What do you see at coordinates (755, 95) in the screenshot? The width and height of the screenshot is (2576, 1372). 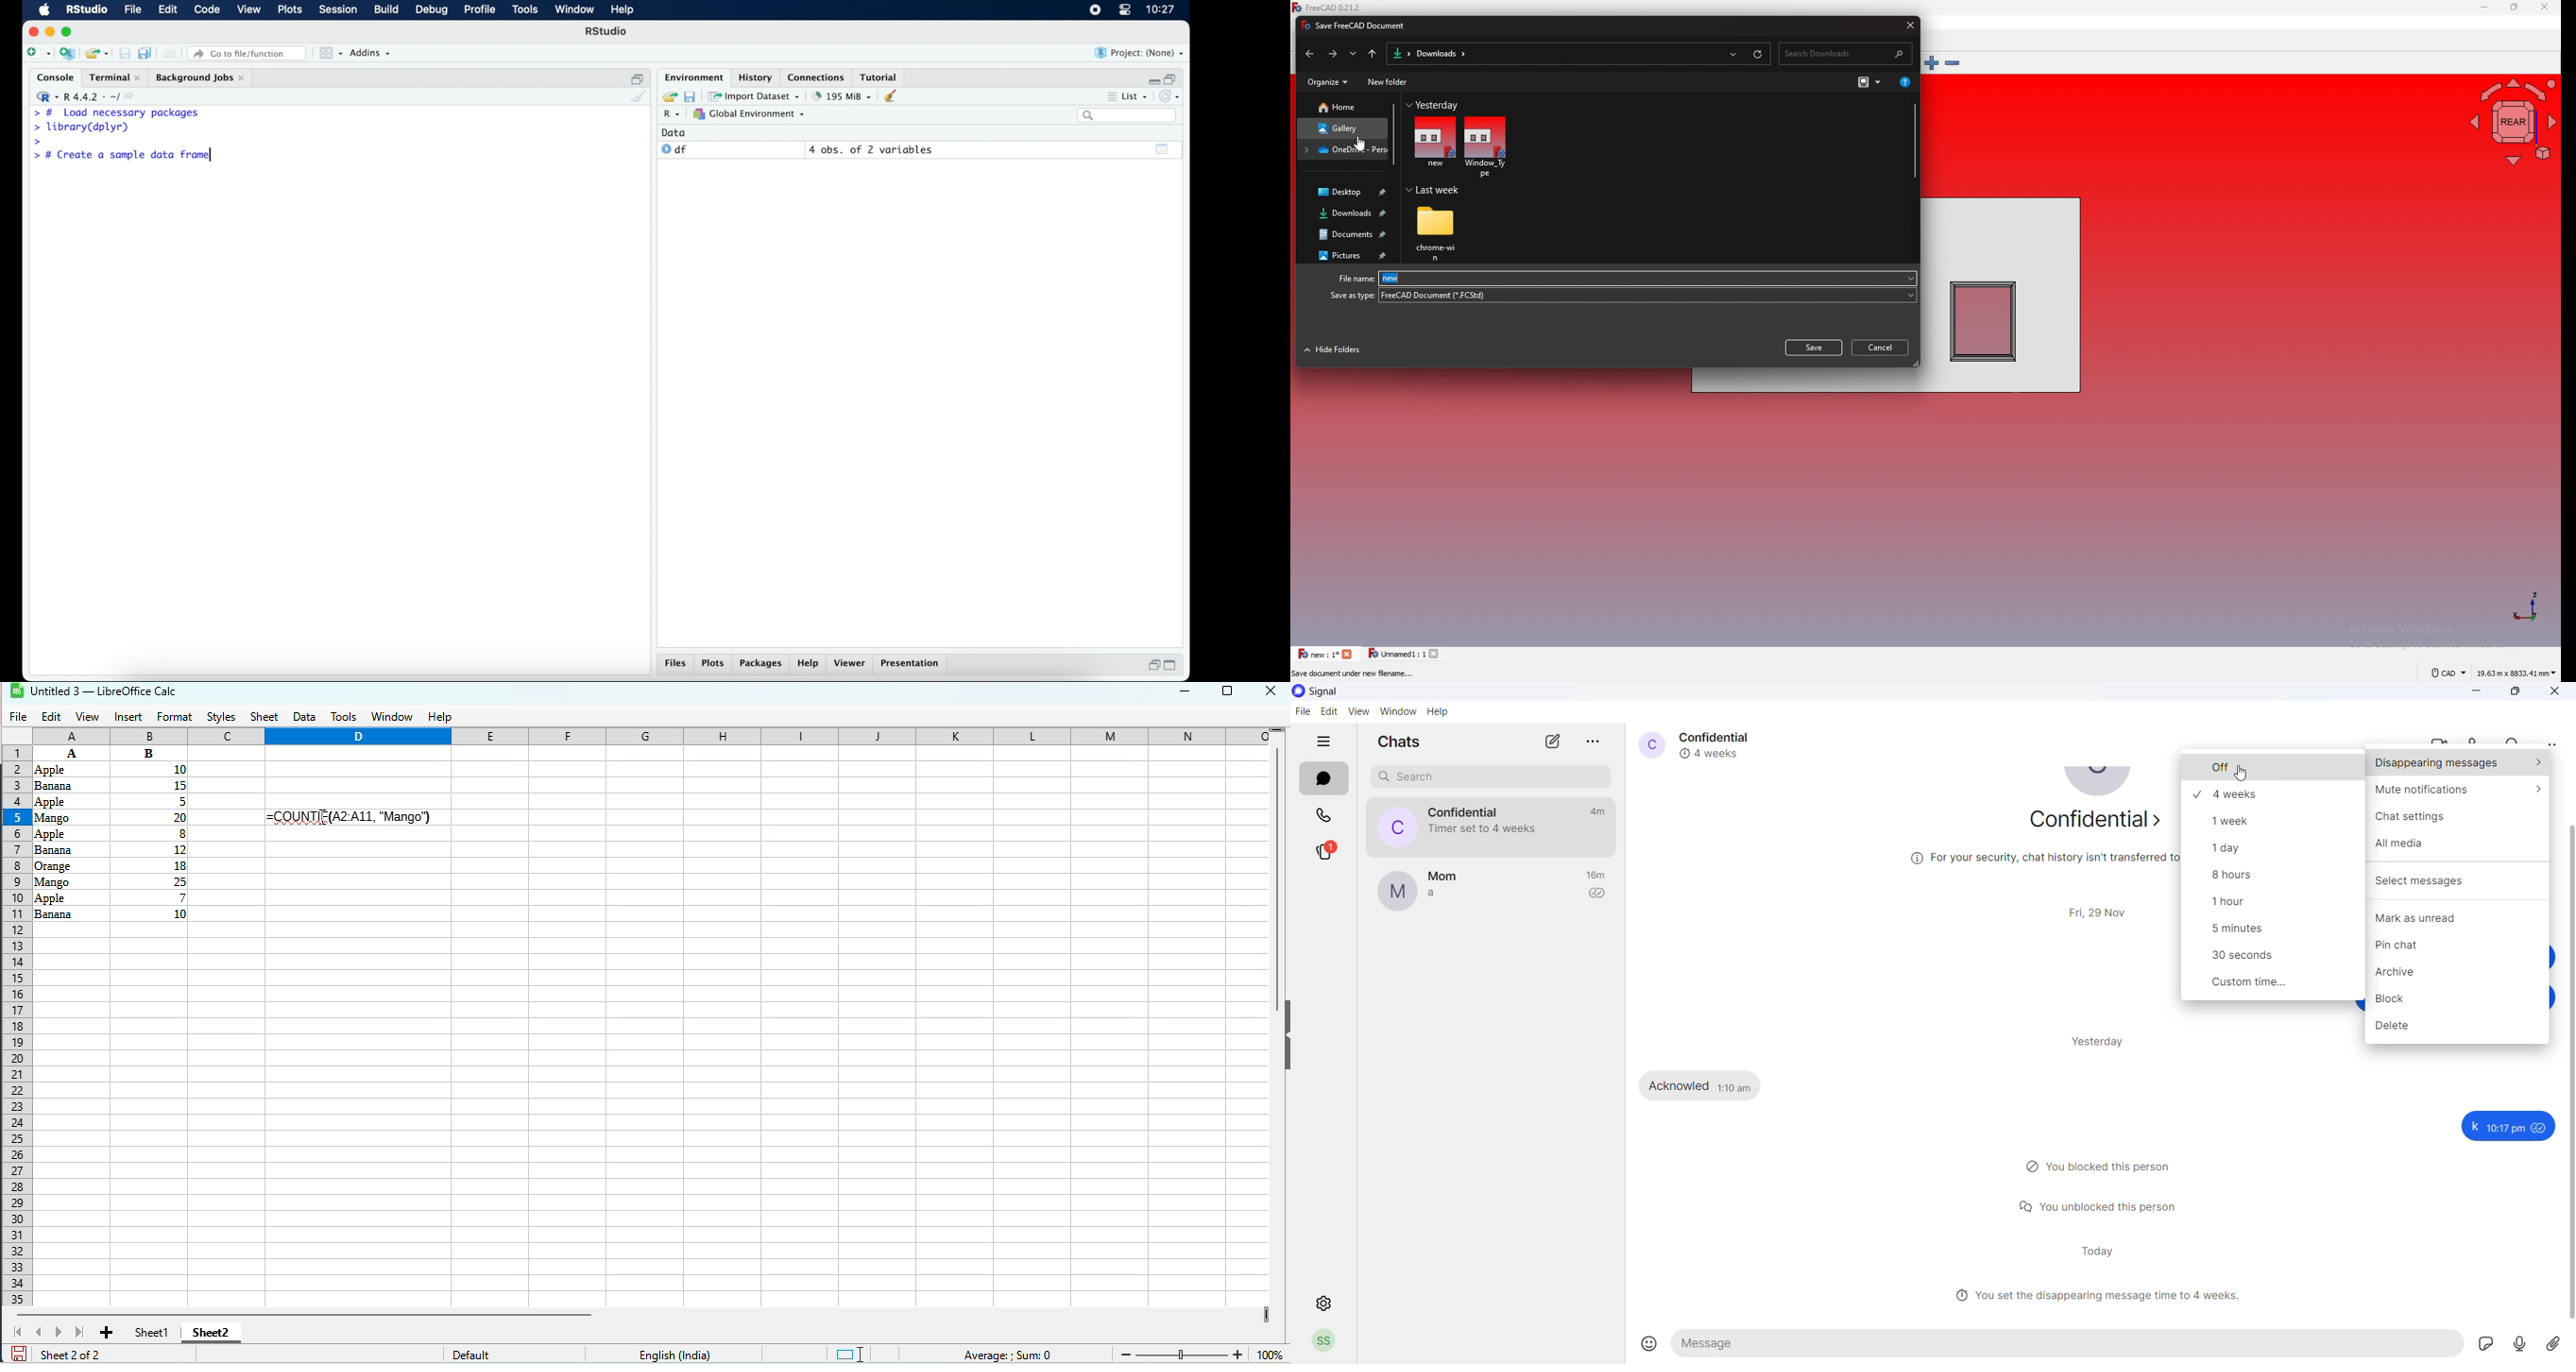 I see `import dataset` at bounding box center [755, 95].